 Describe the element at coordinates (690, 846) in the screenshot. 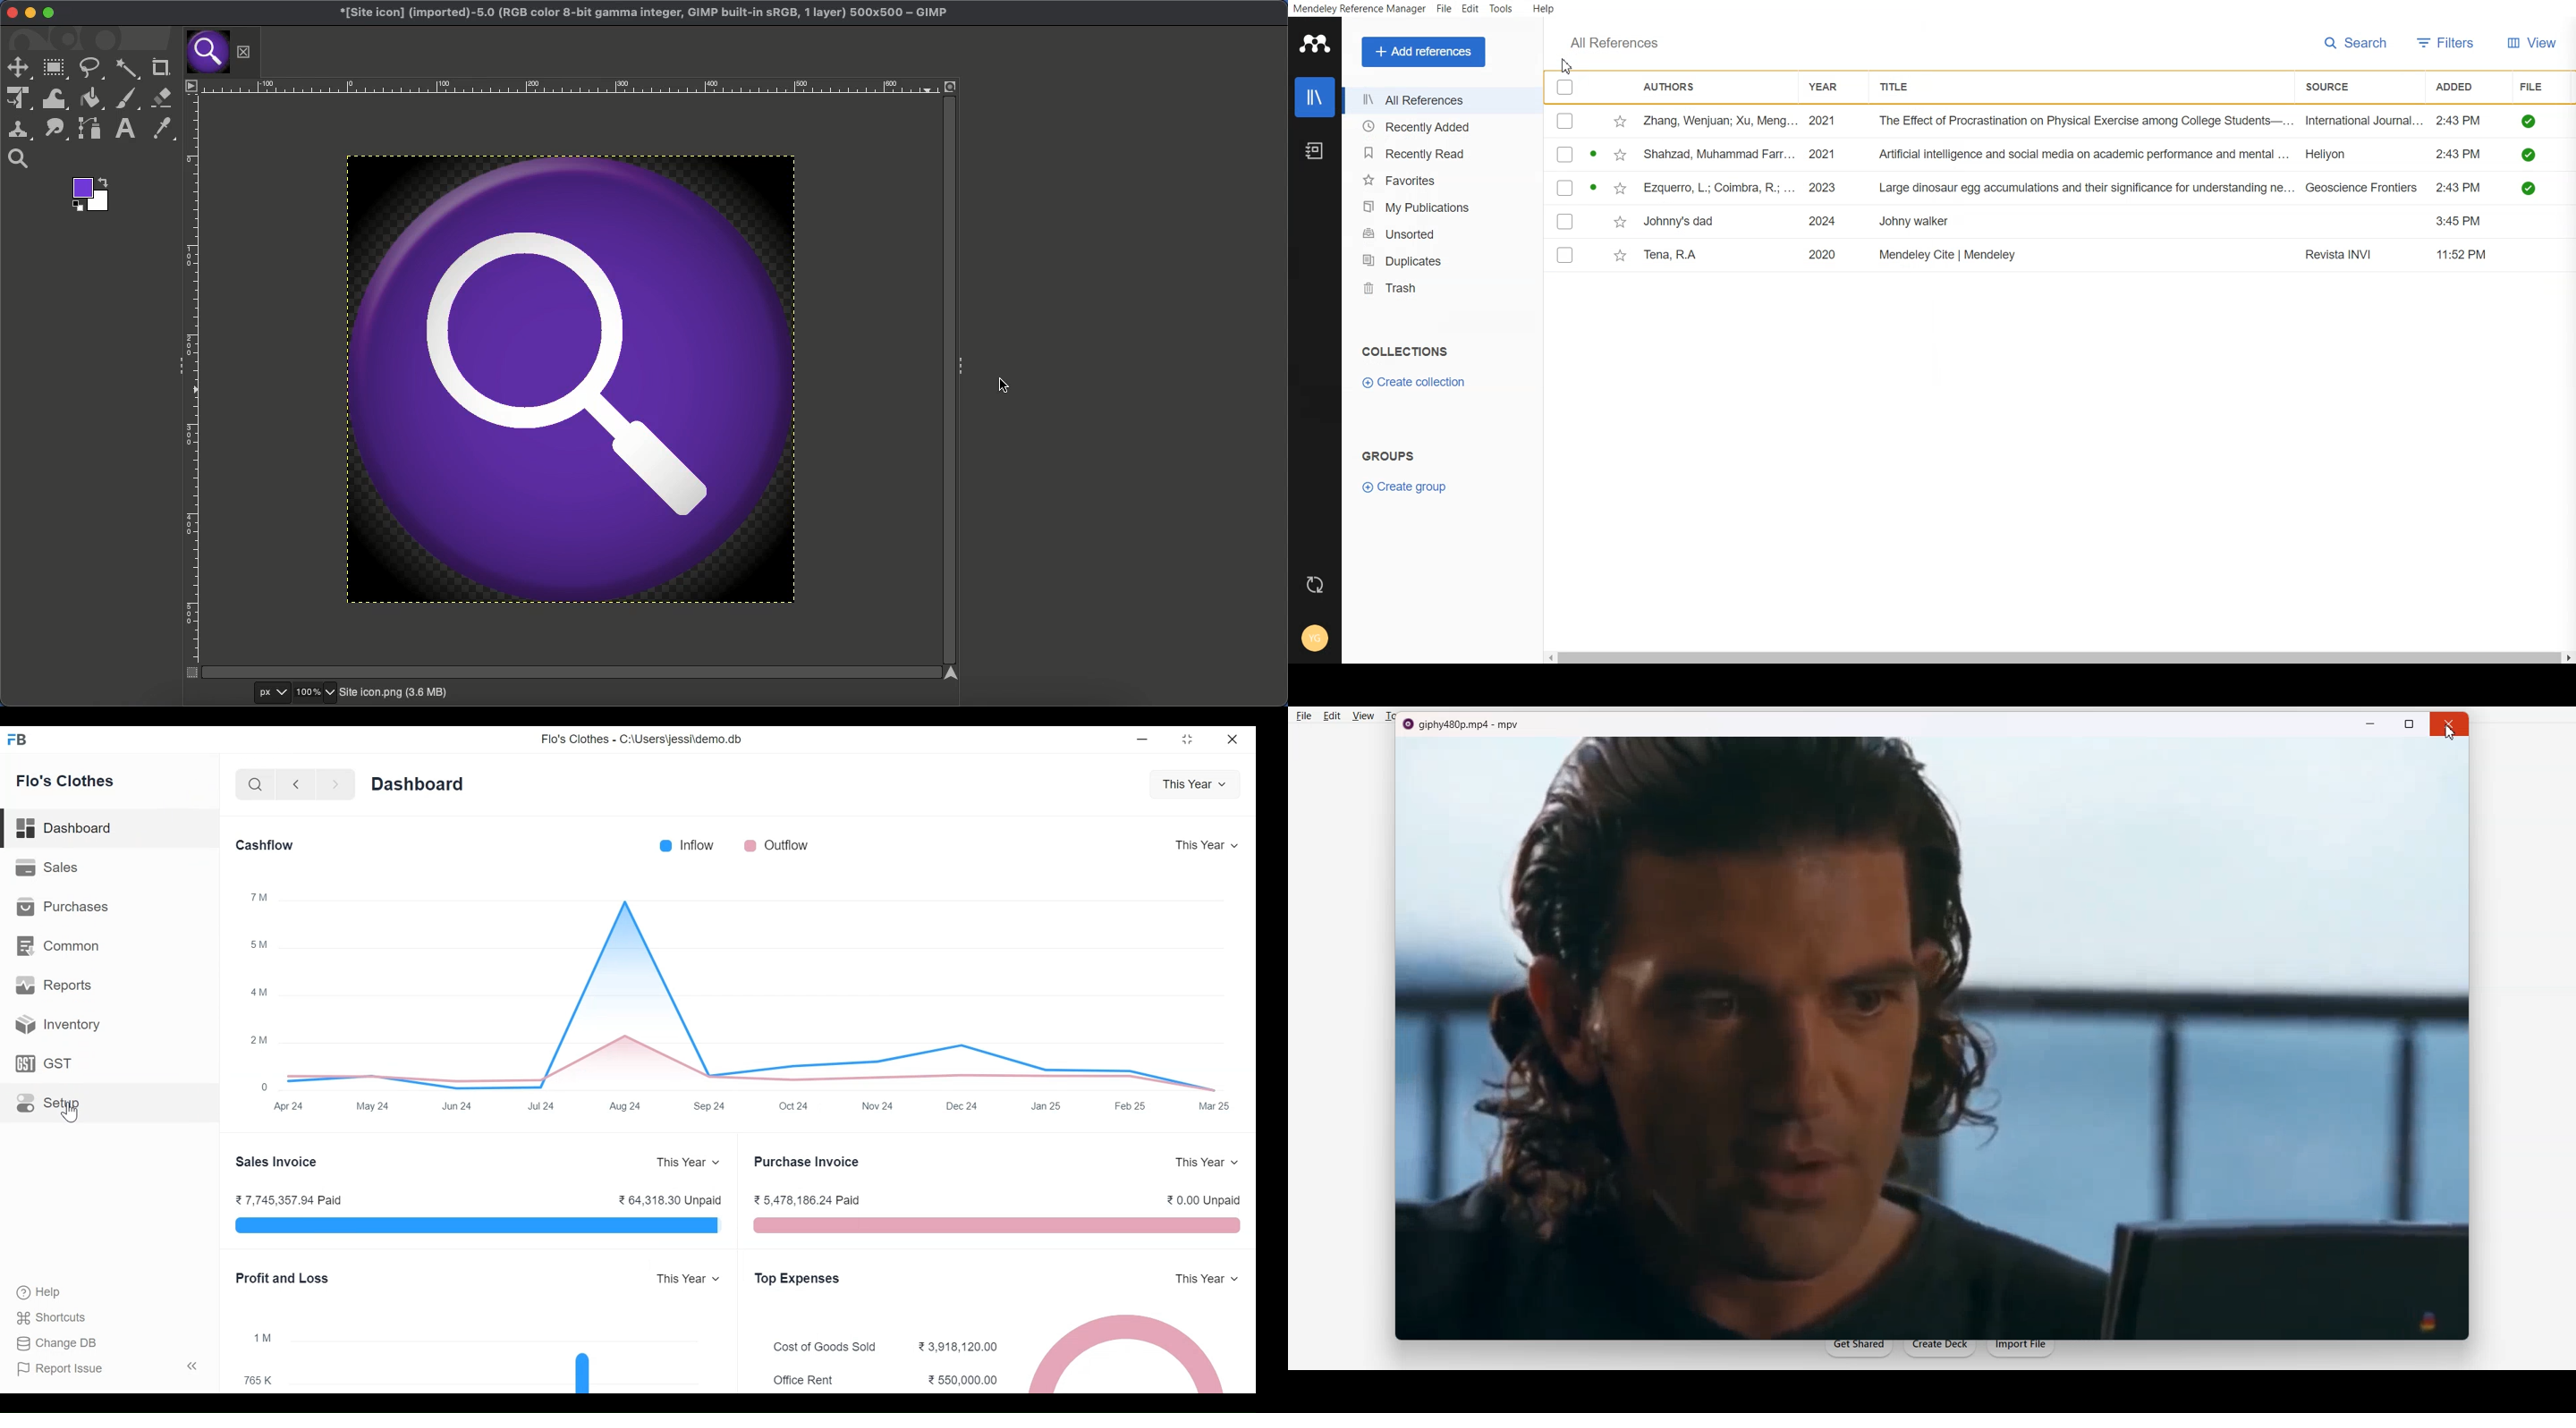

I see `® Inflow` at that location.